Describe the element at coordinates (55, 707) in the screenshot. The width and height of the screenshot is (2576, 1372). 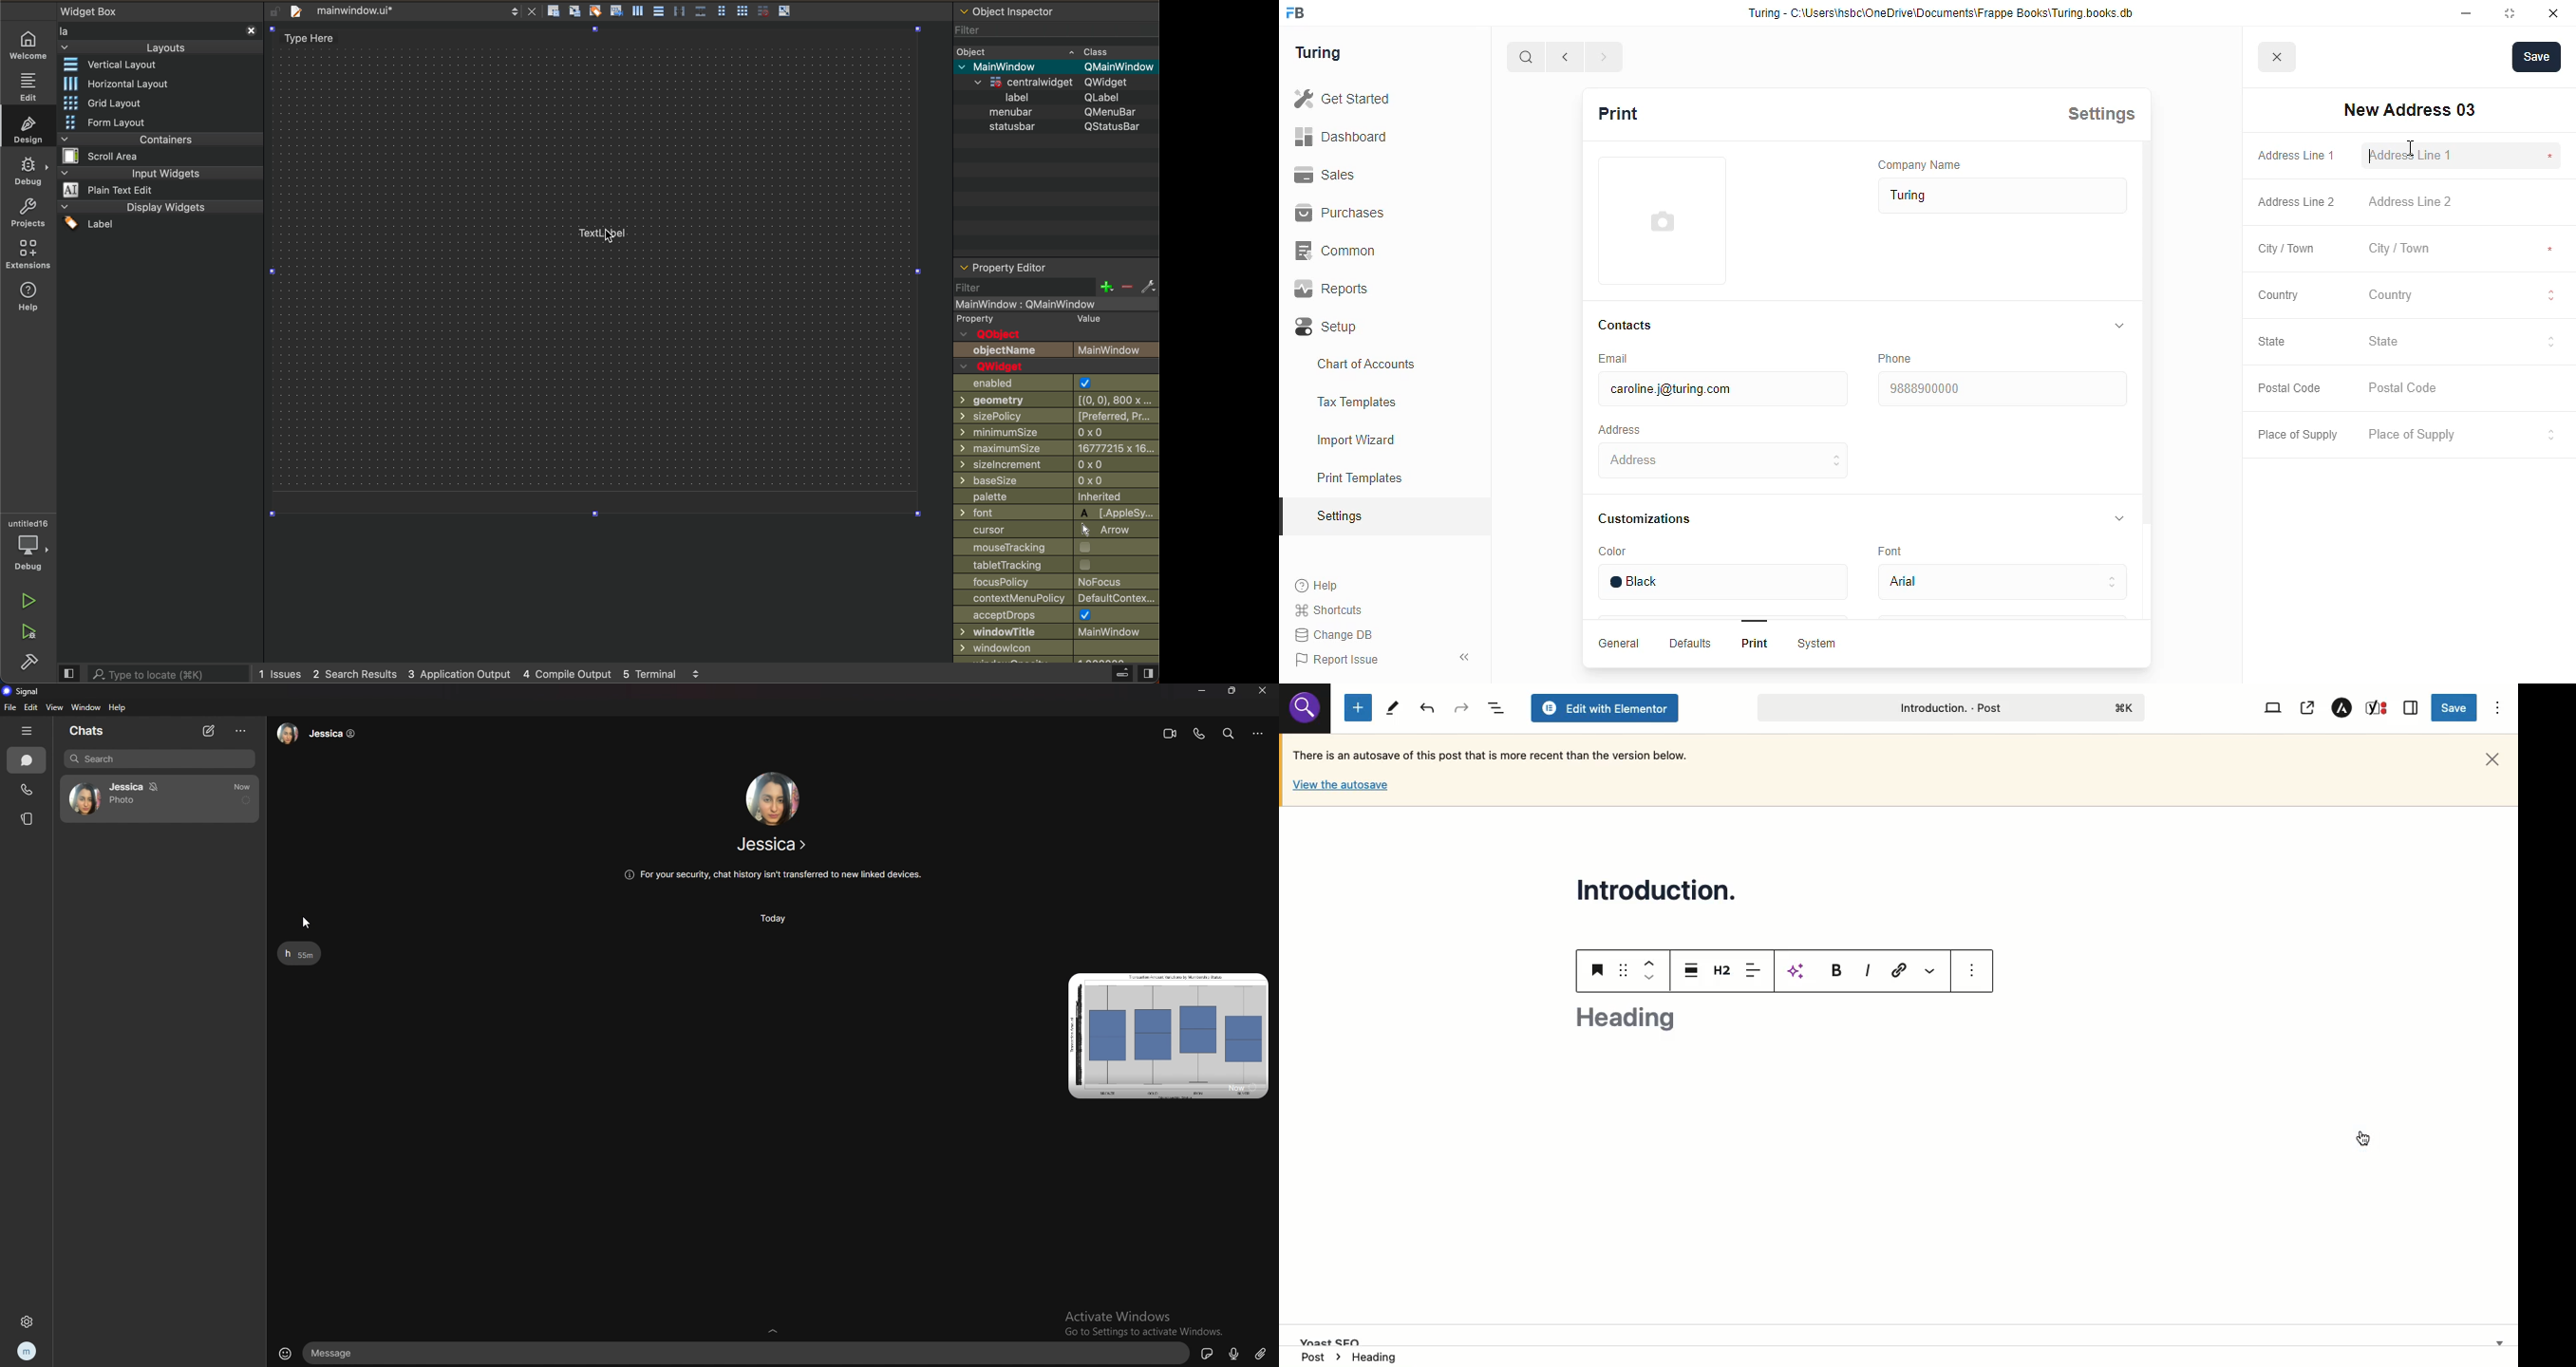
I see `view` at that location.